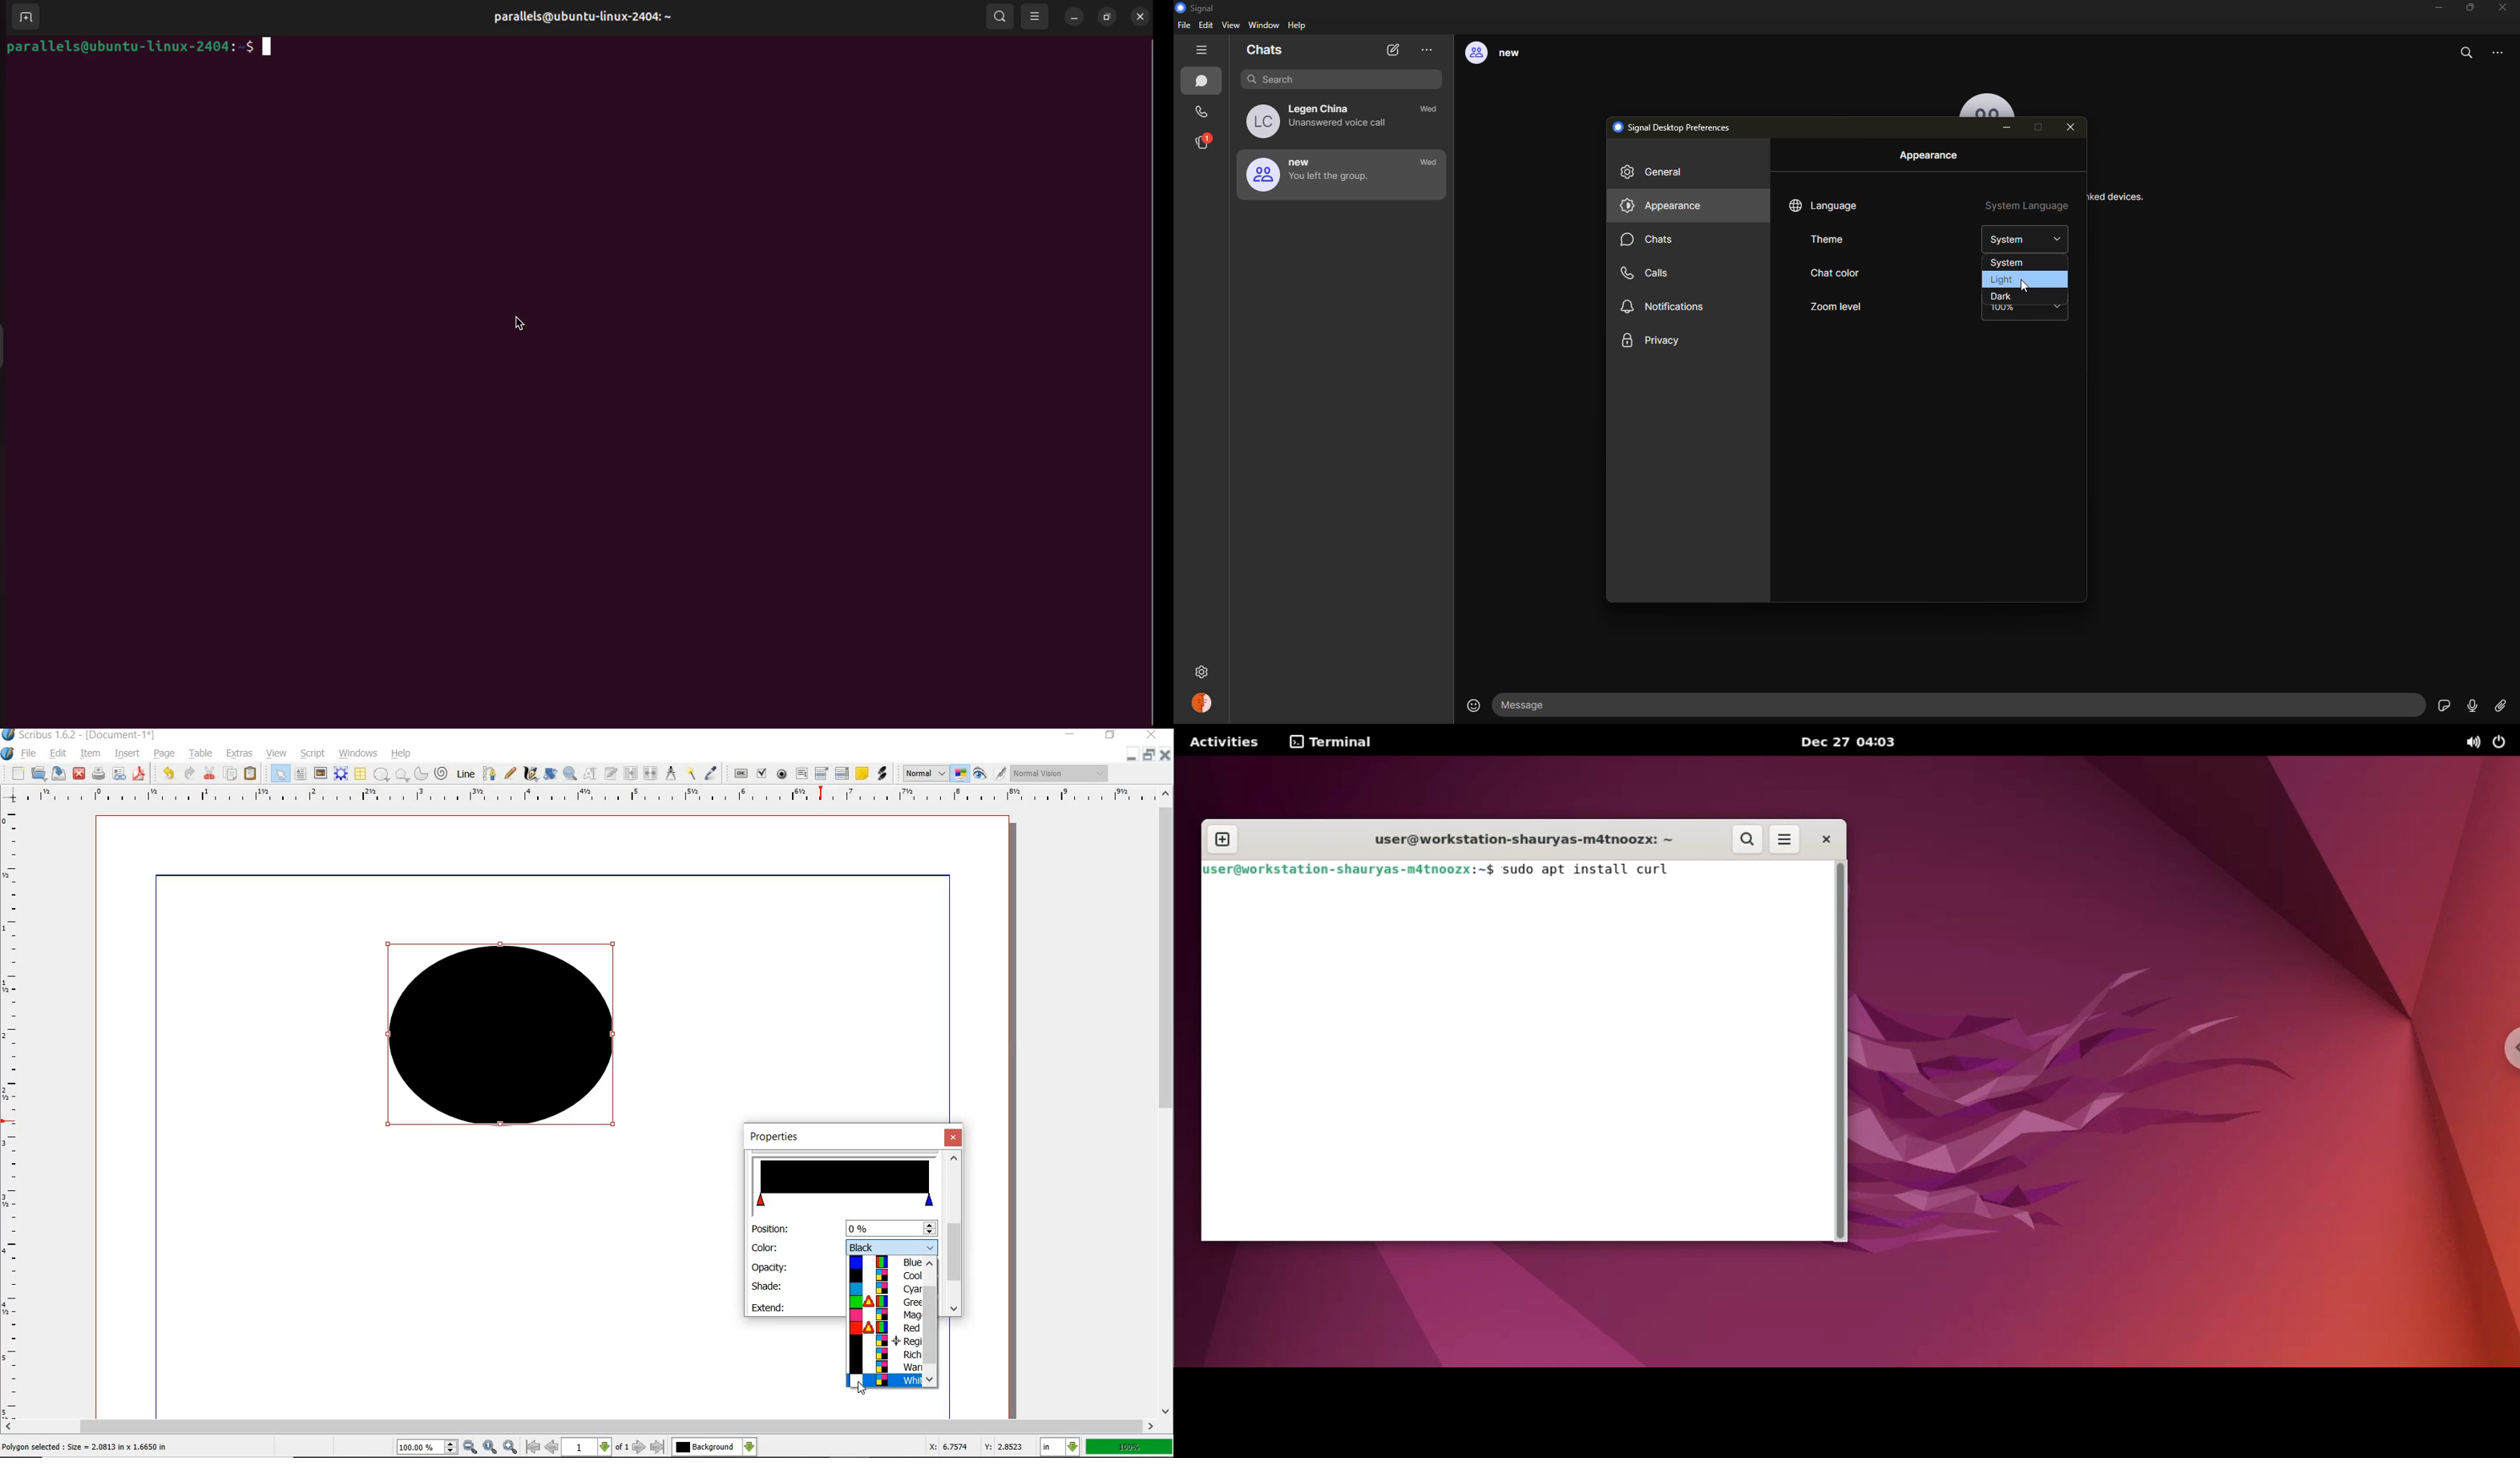 The height and width of the screenshot is (1484, 2520). Describe the element at coordinates (931, 1381) in the screenshot. I see `scroll down` at that location.